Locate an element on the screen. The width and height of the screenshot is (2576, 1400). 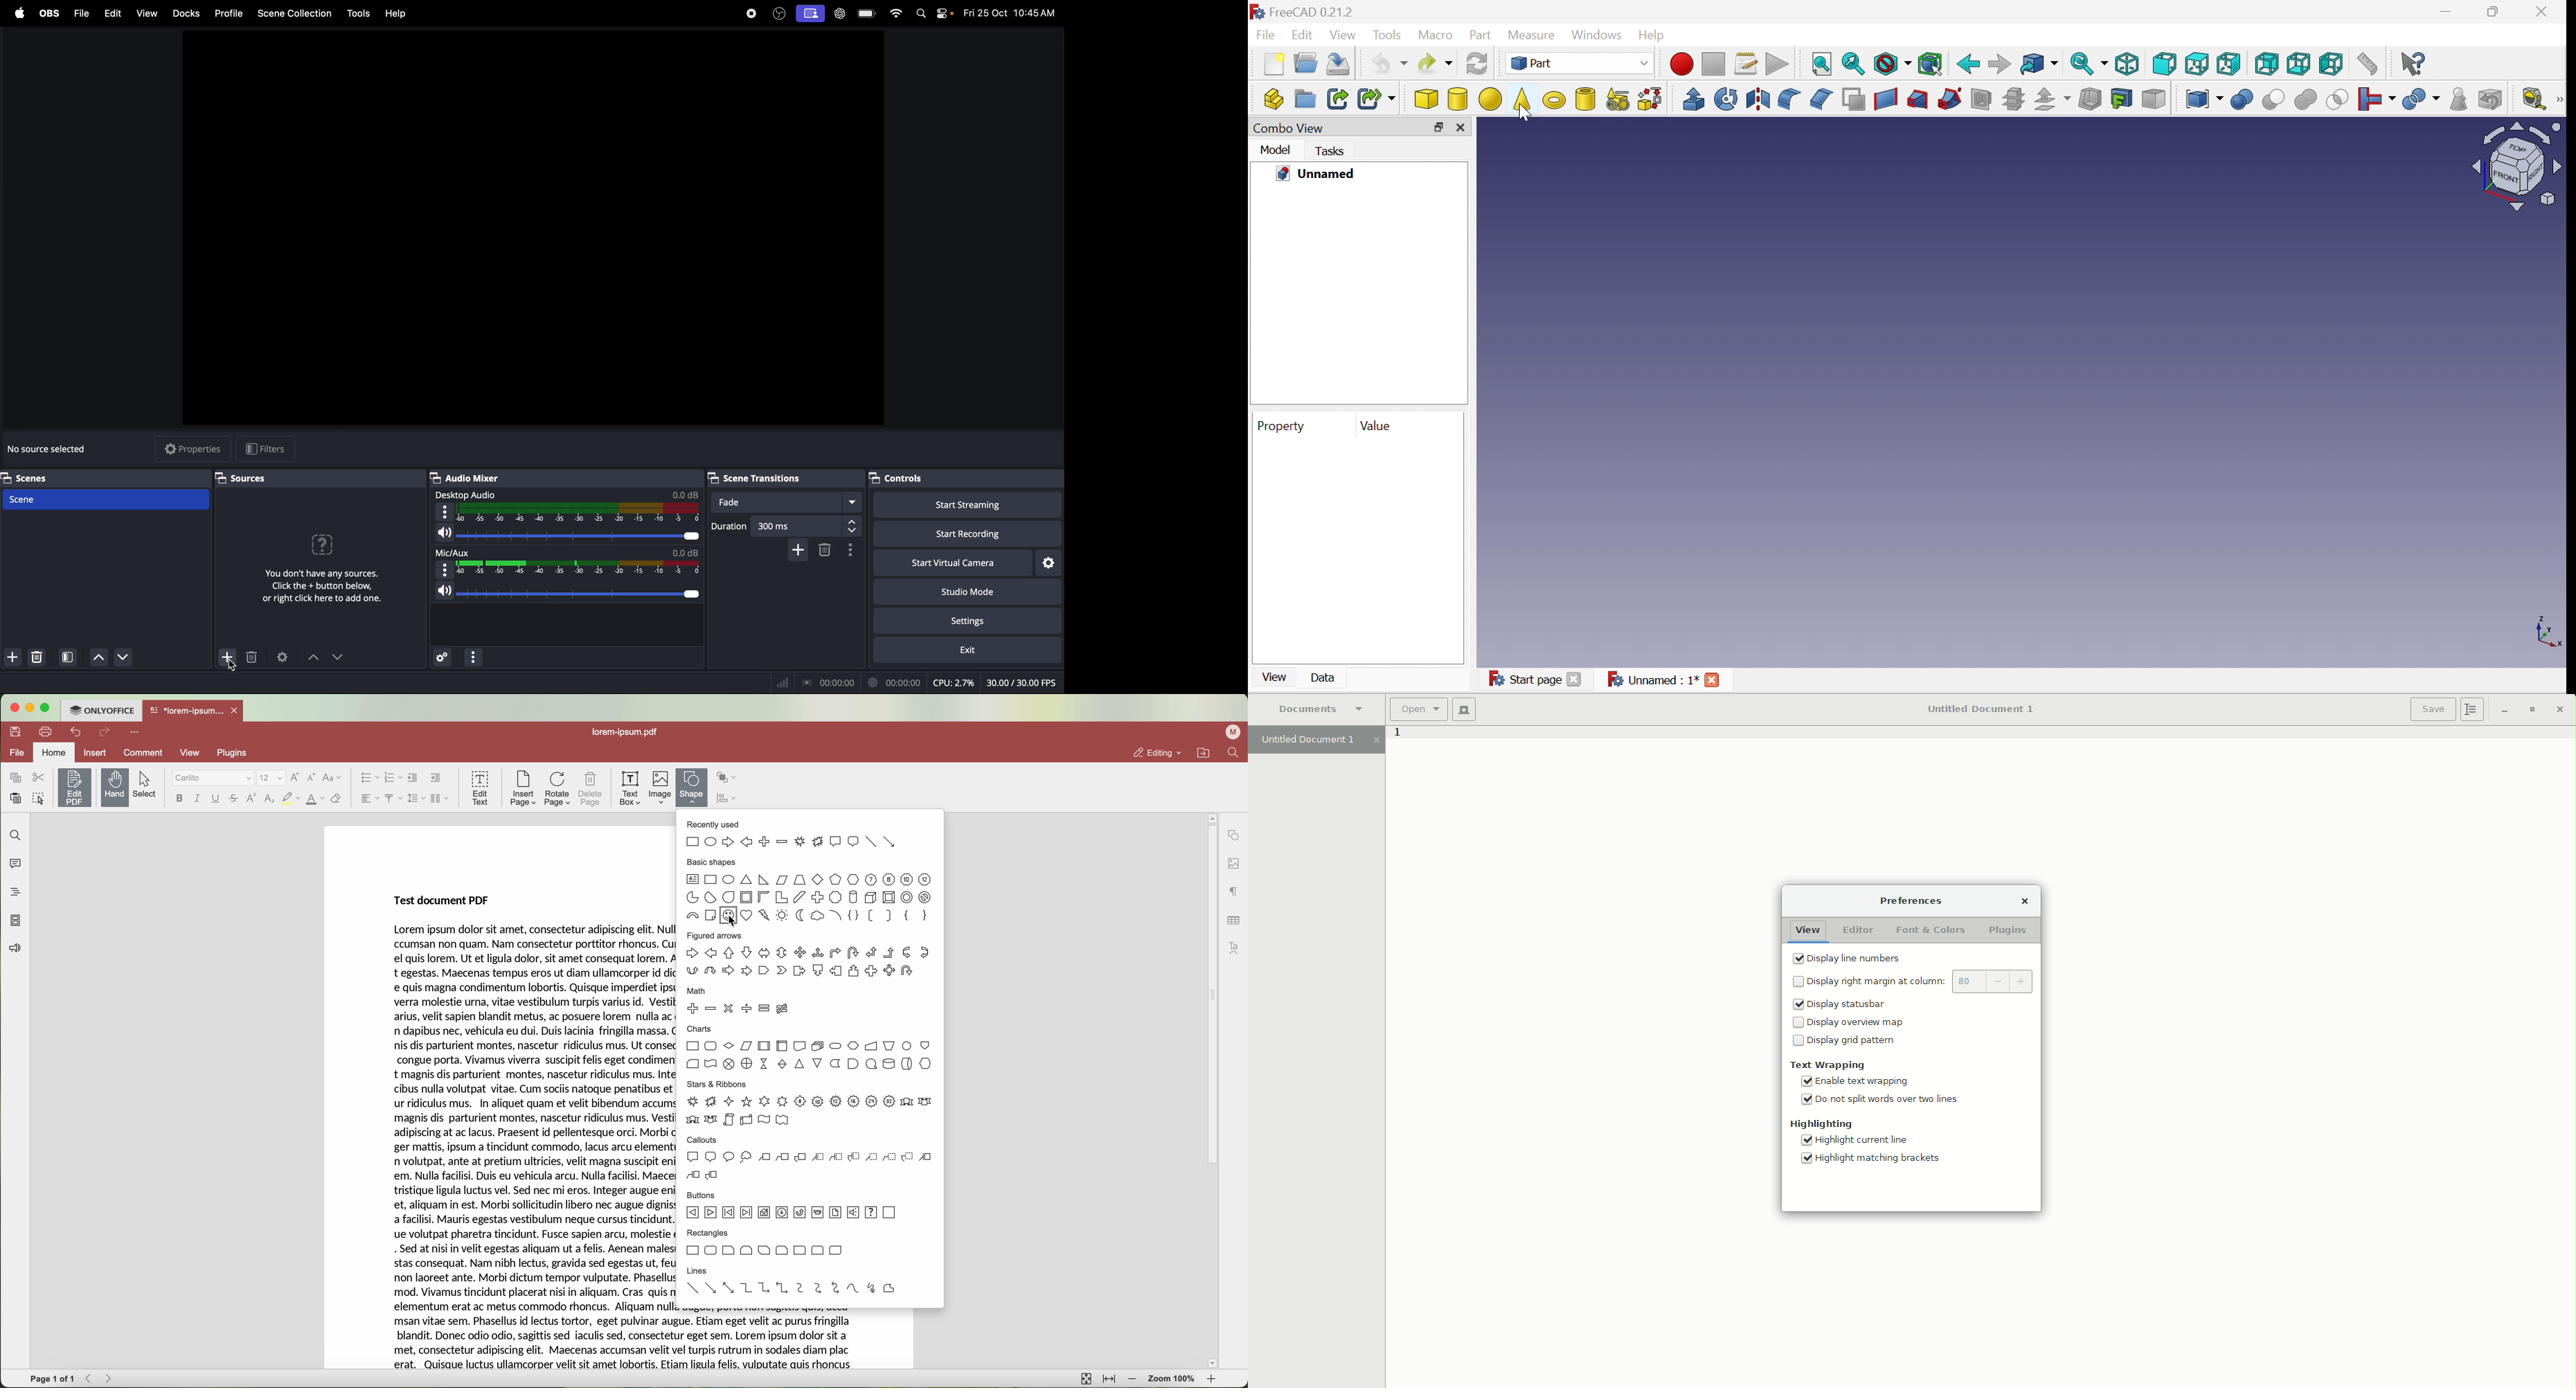
Tools is located at coordinates (1390, 36).